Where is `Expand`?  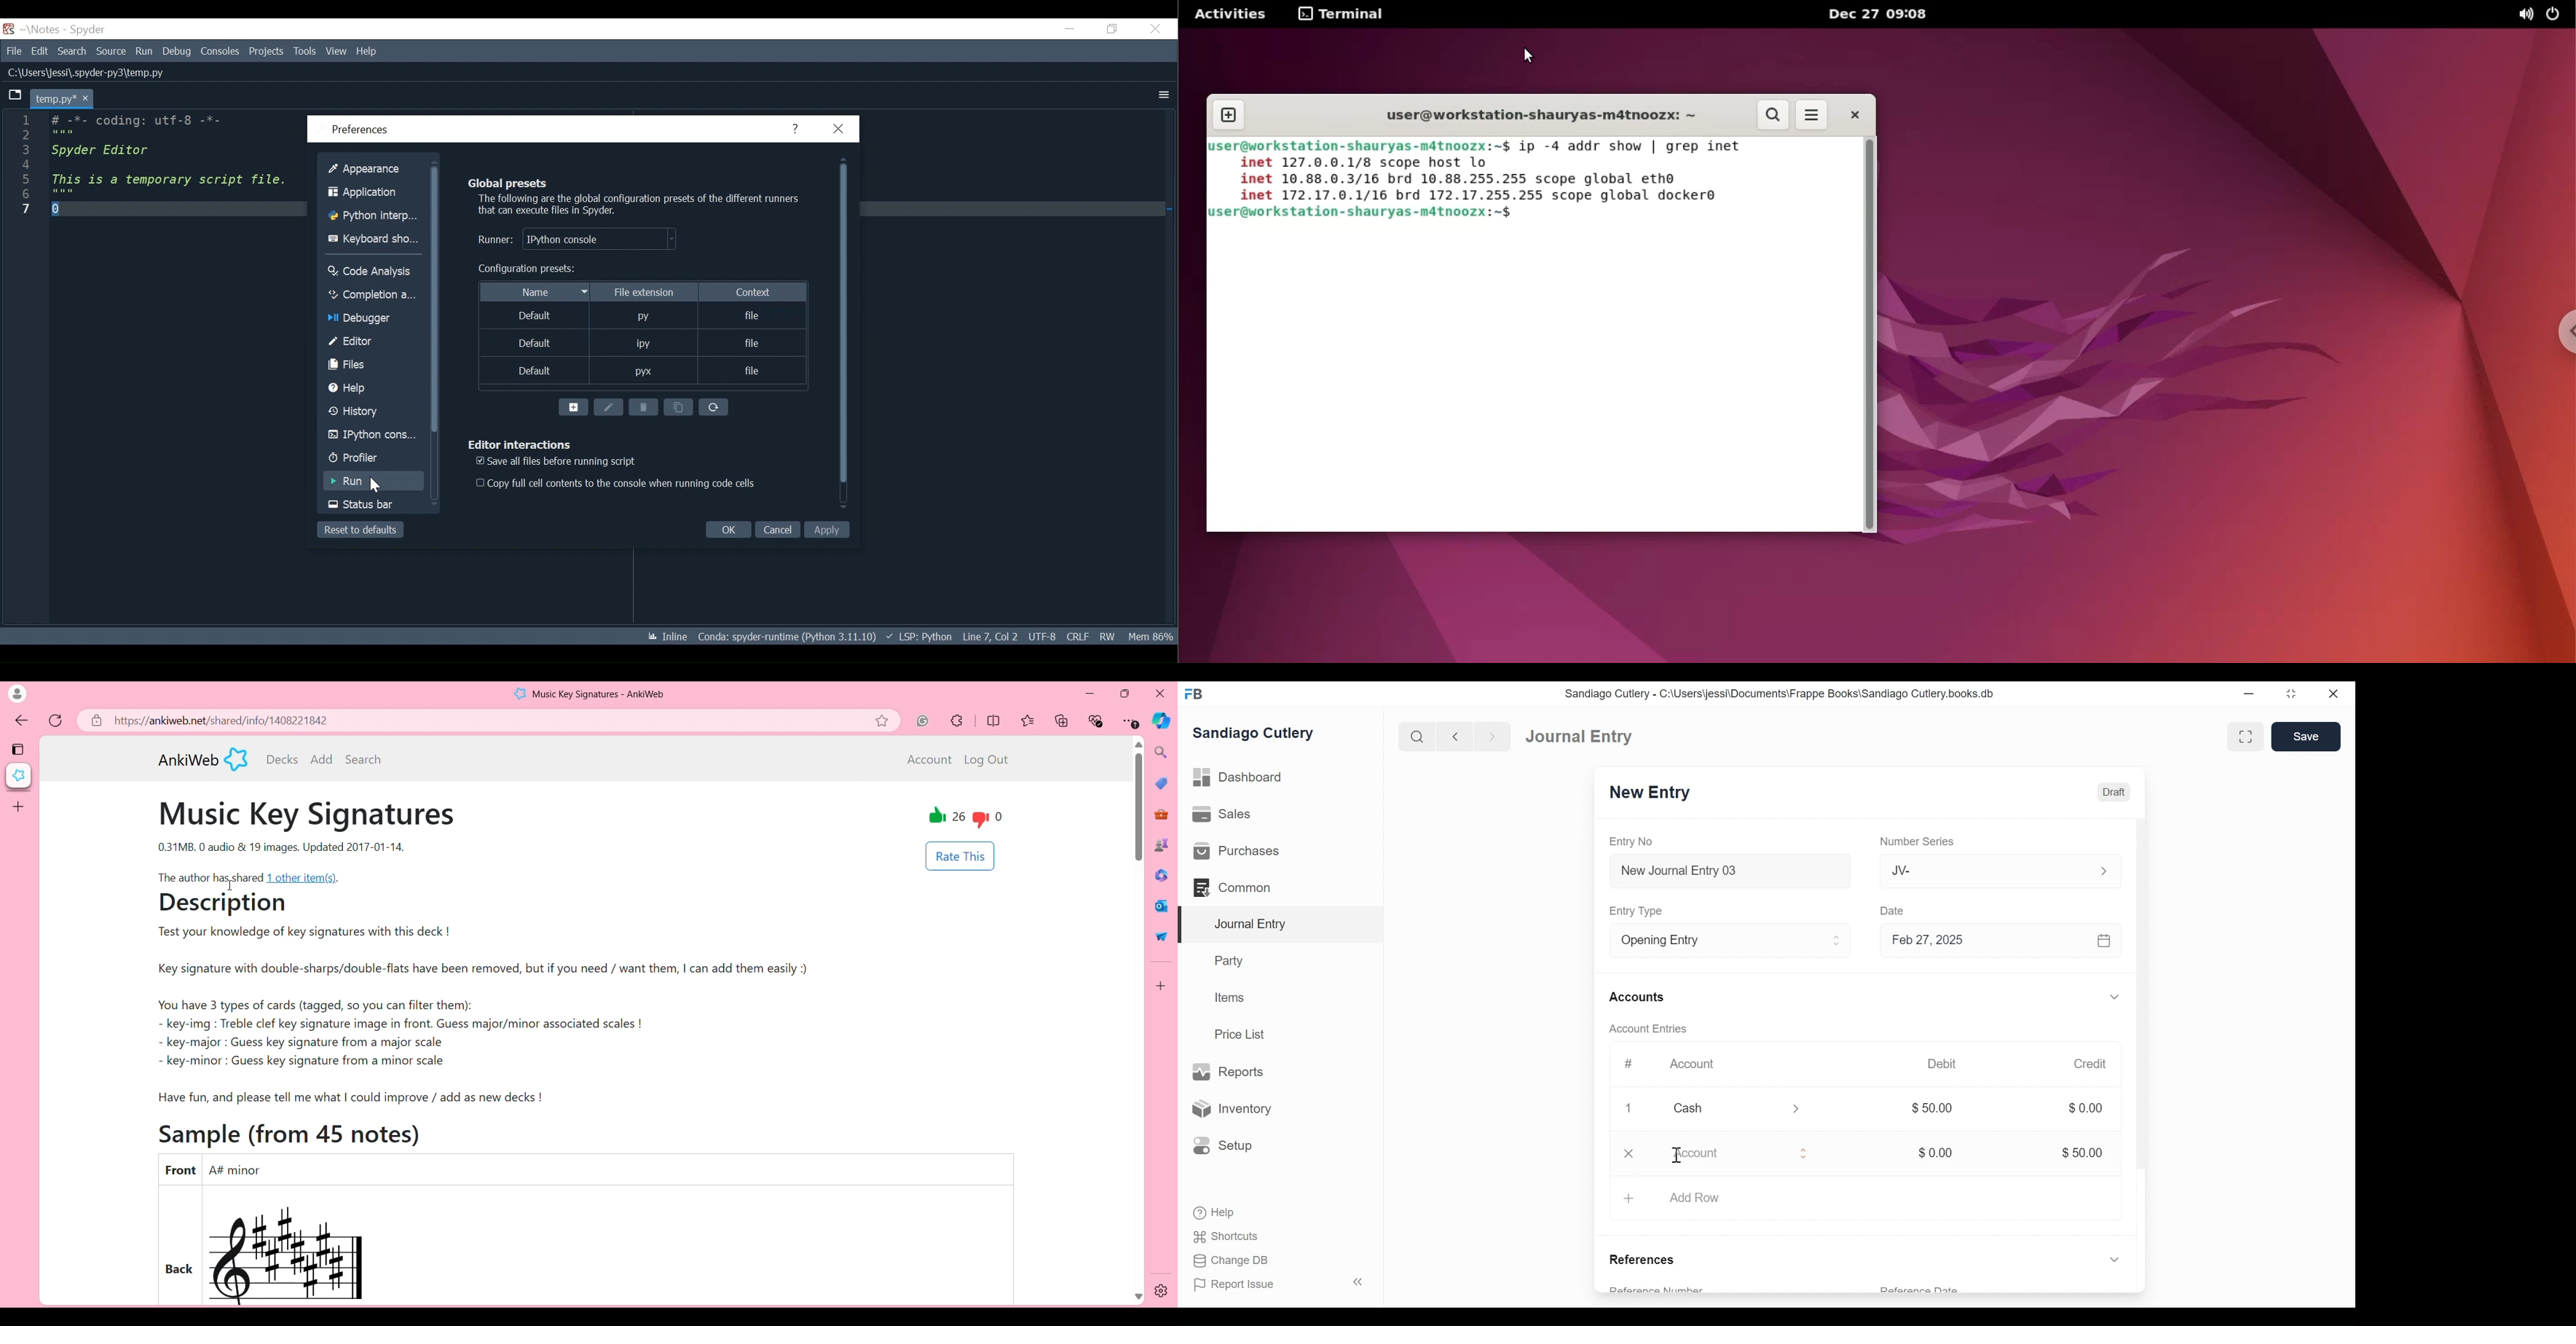
Expand is located at coordinates (1838, 941).